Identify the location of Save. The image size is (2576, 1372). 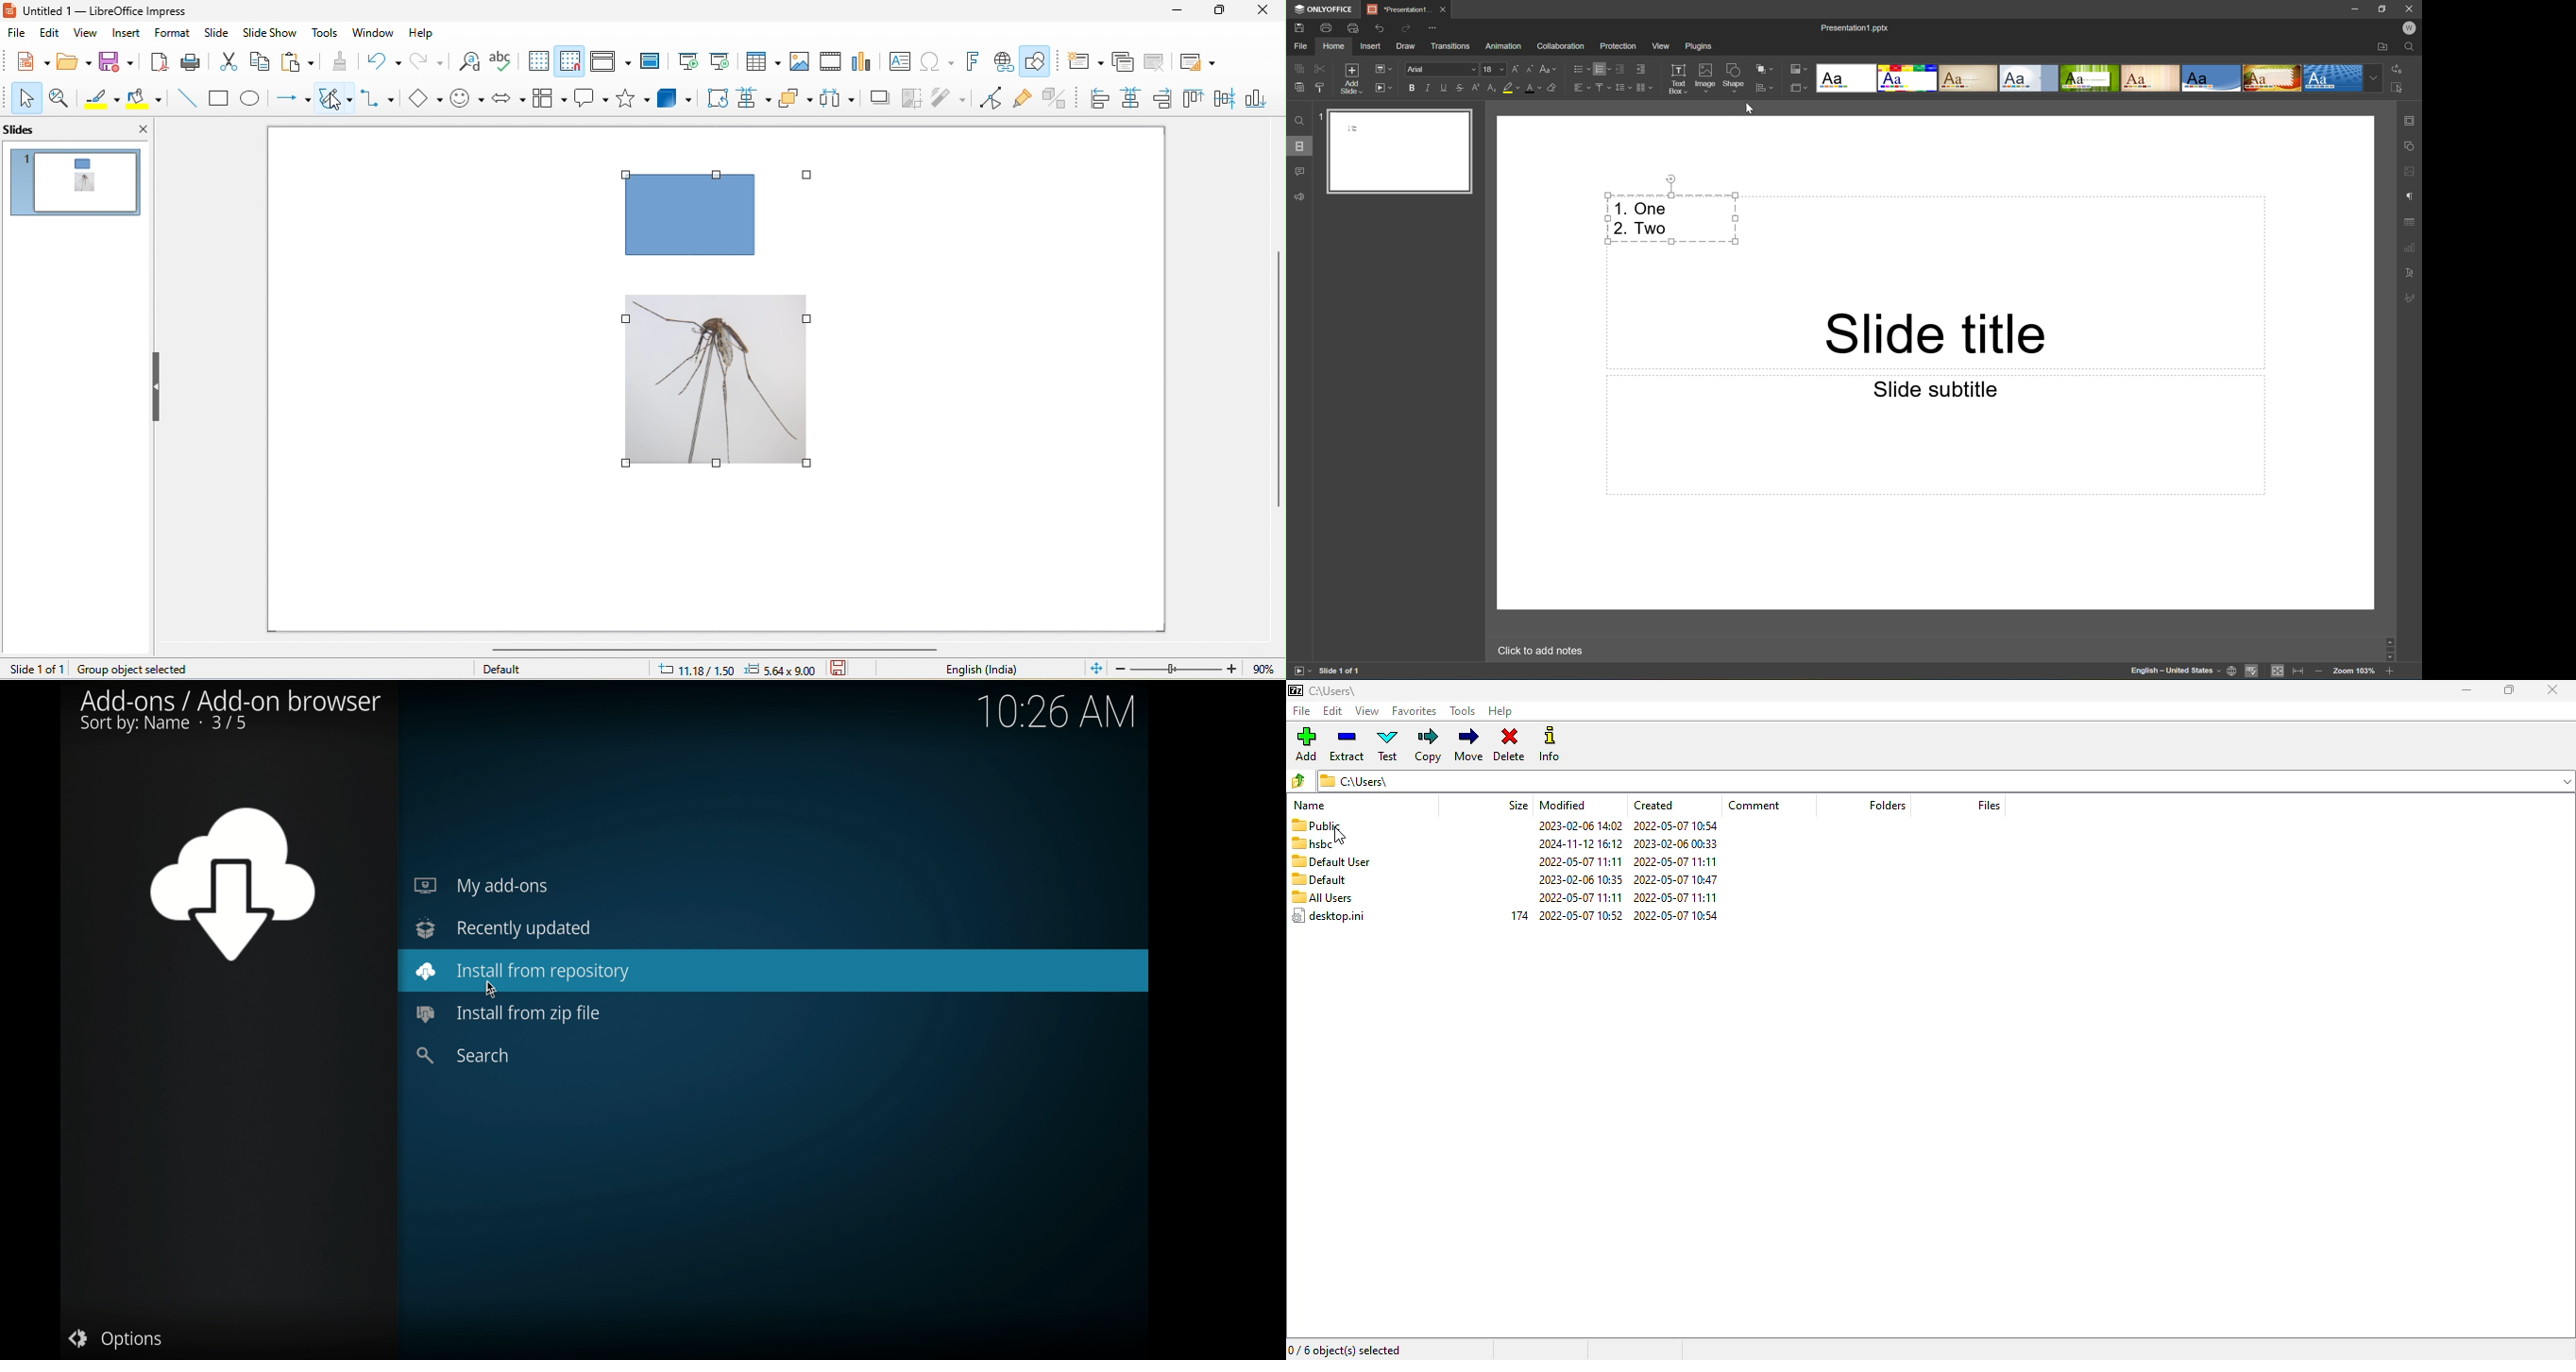
(1298, 27).